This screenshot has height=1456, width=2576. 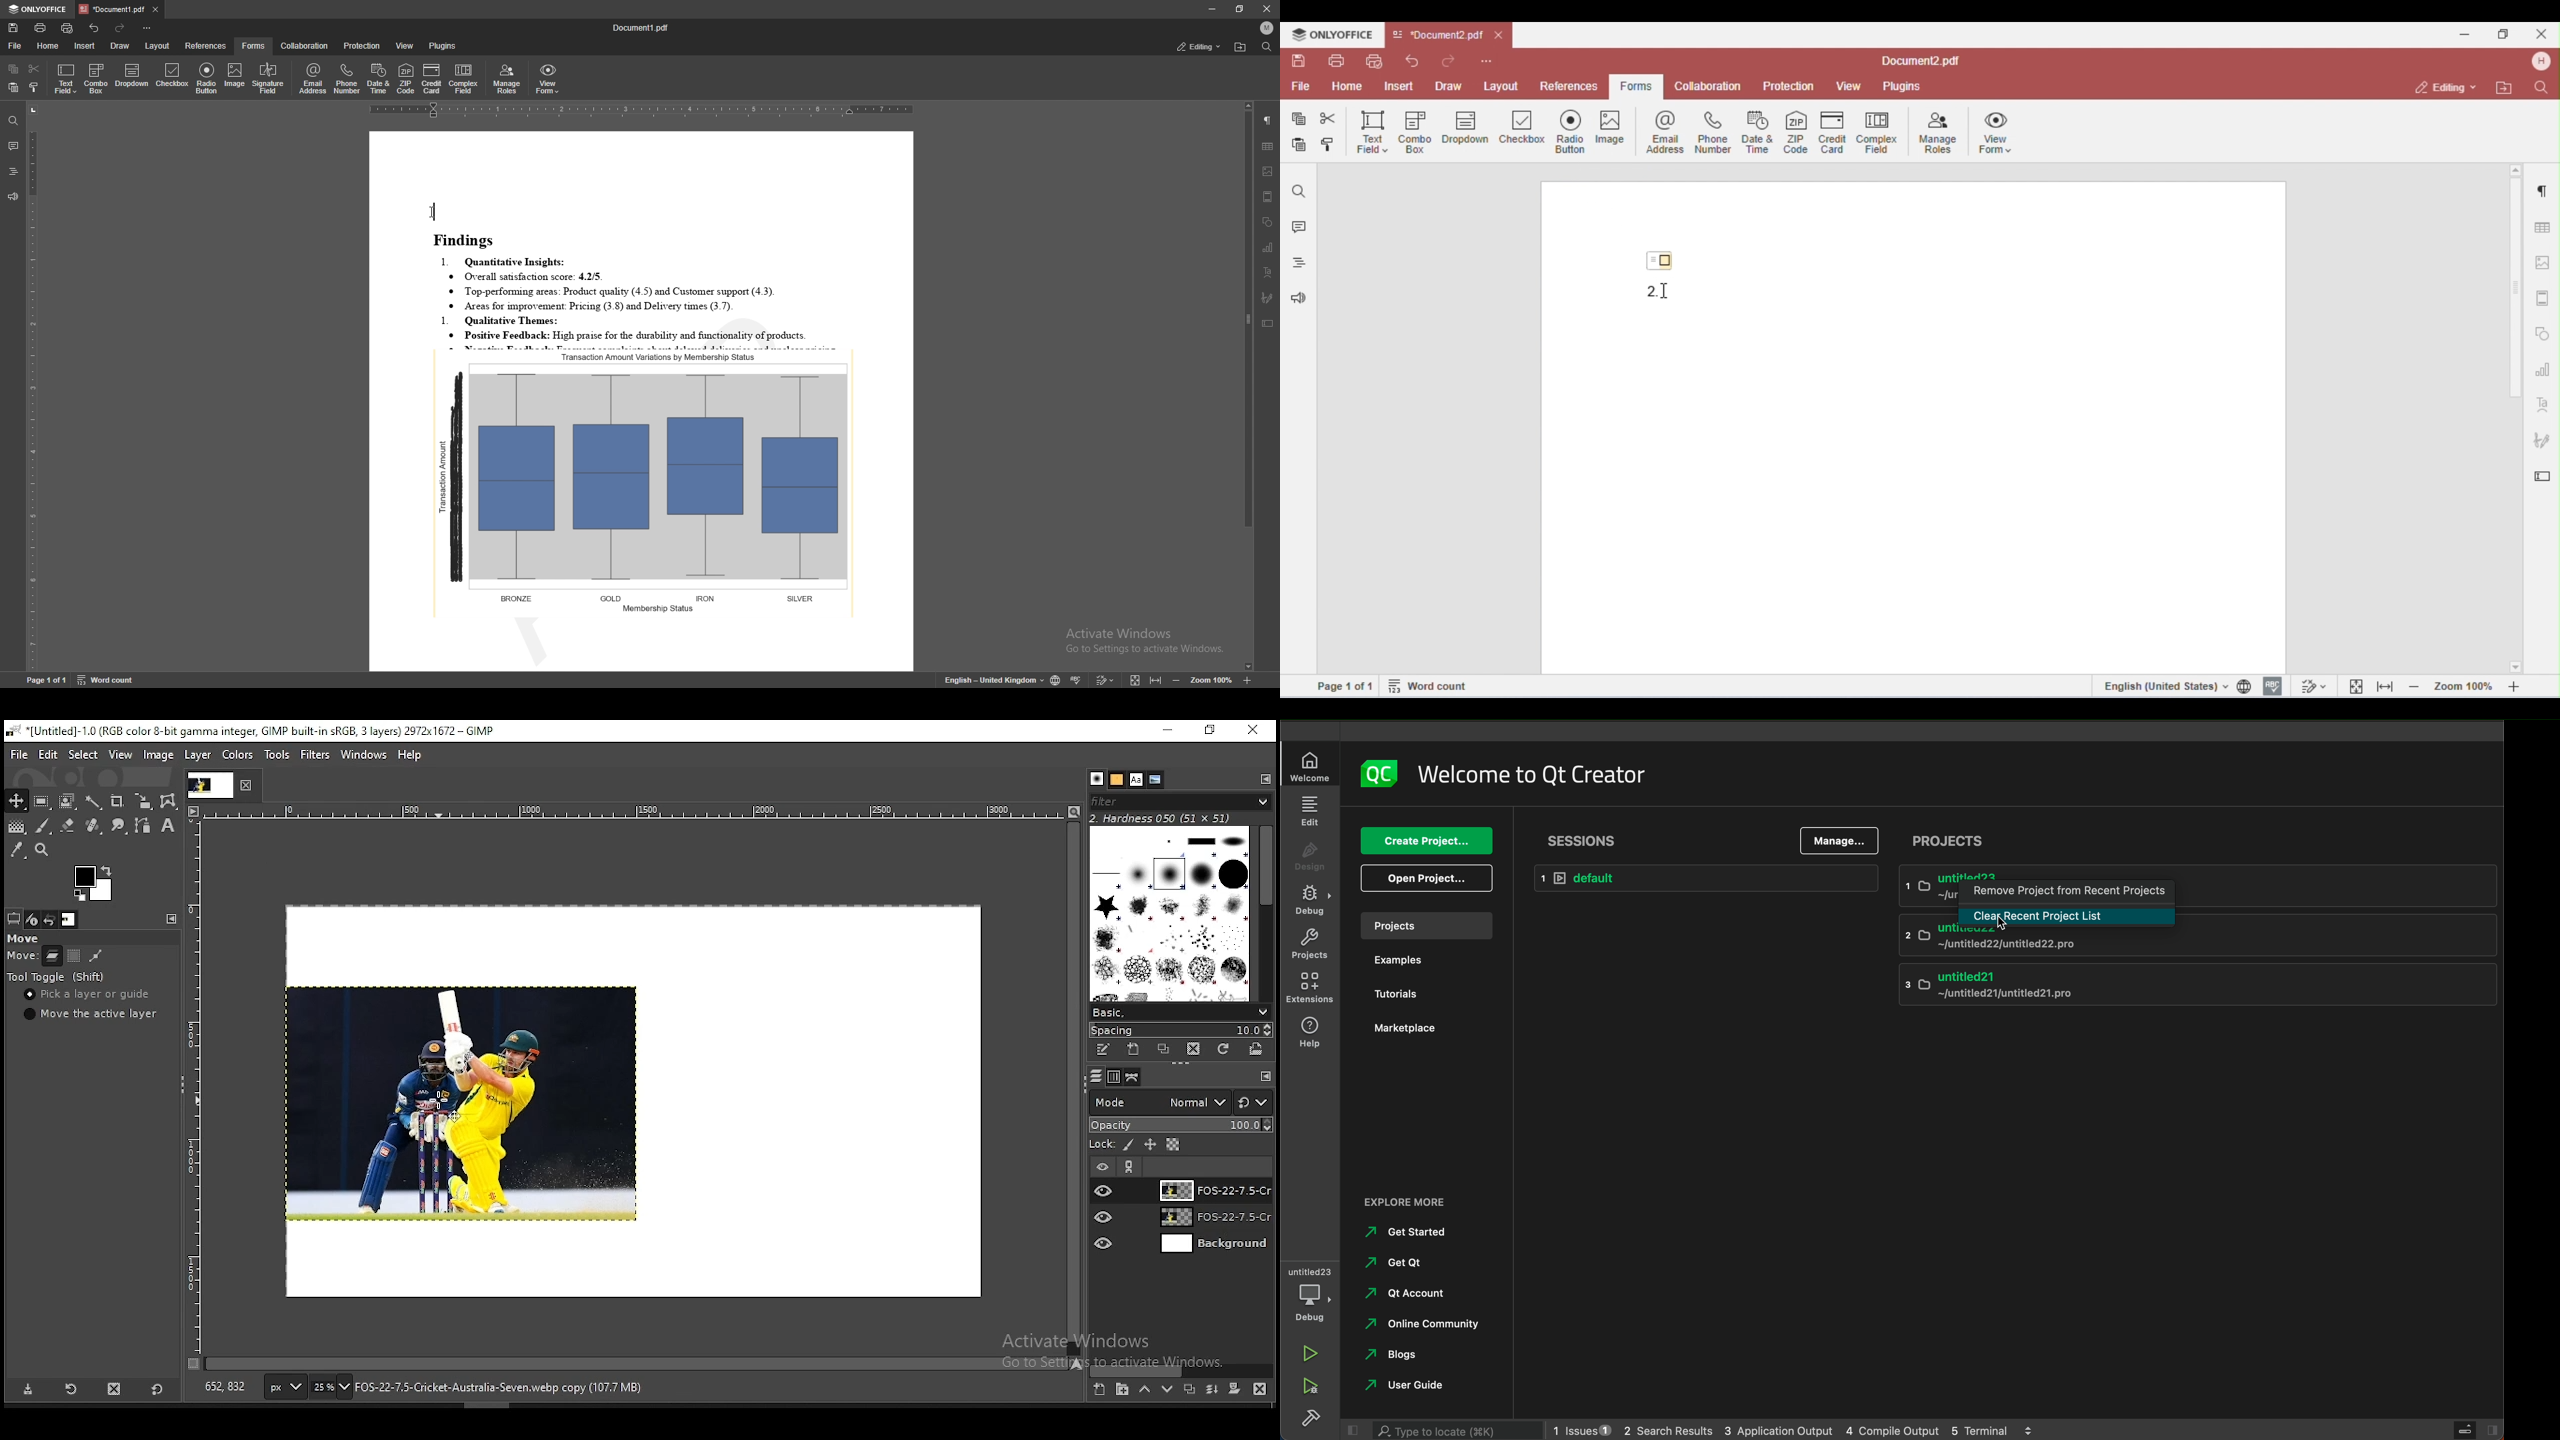 What do you see at coordinates (119, 754) in the screenshot?
I see `view` at bounding box center [119, 754].